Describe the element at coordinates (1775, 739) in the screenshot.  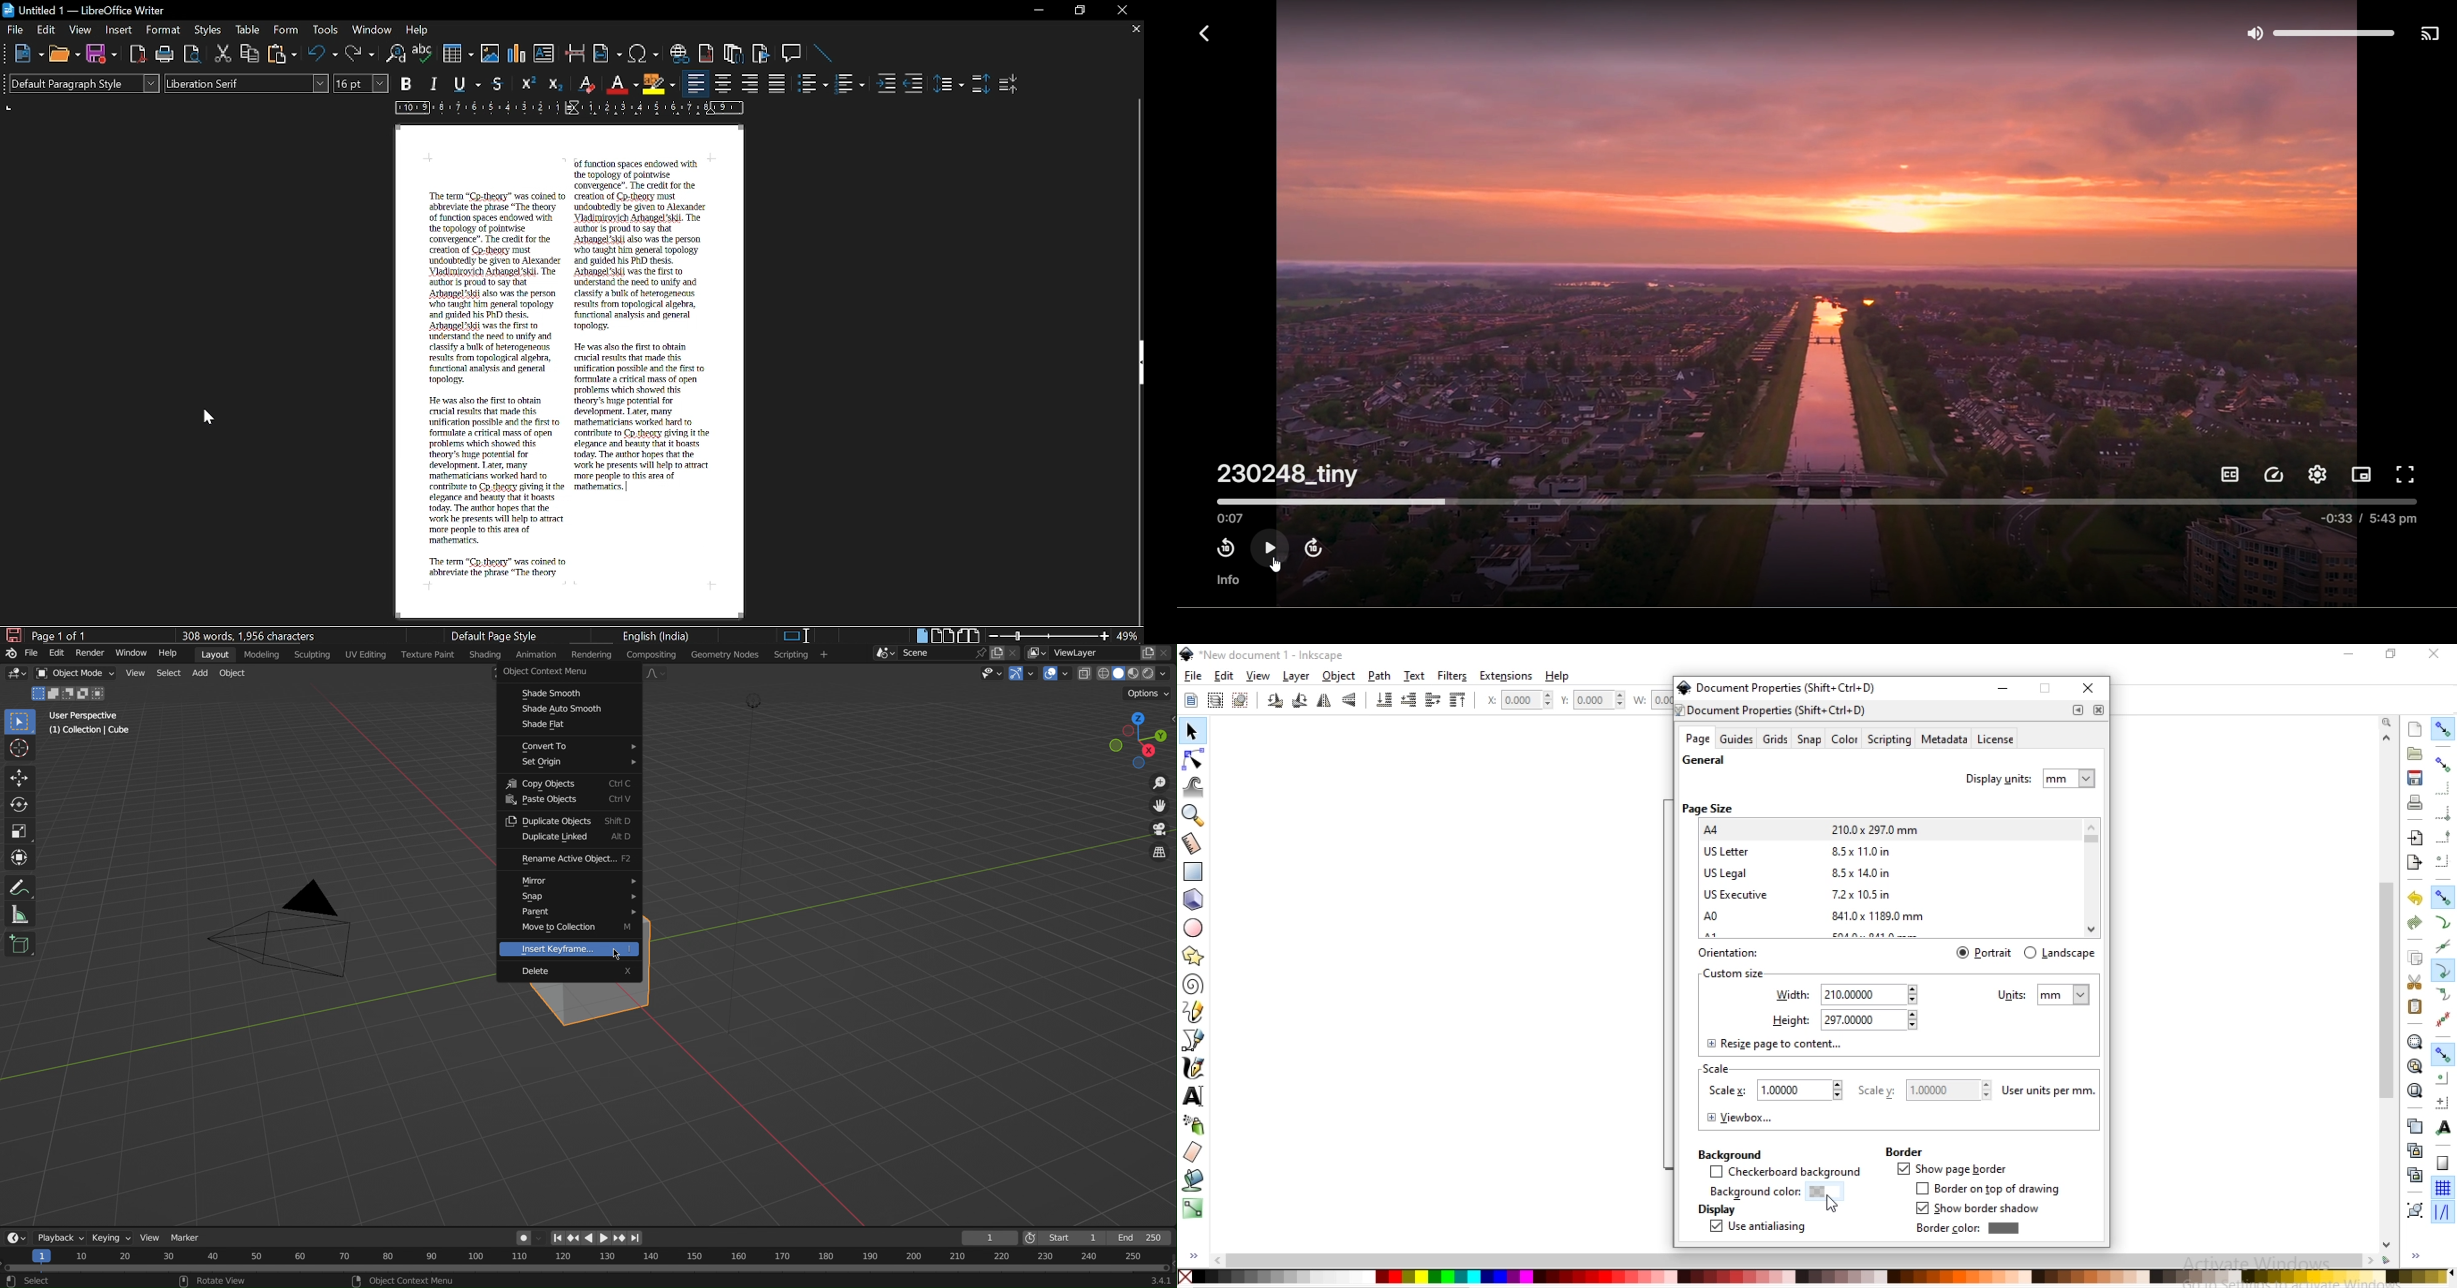
I see `grids` at that location.